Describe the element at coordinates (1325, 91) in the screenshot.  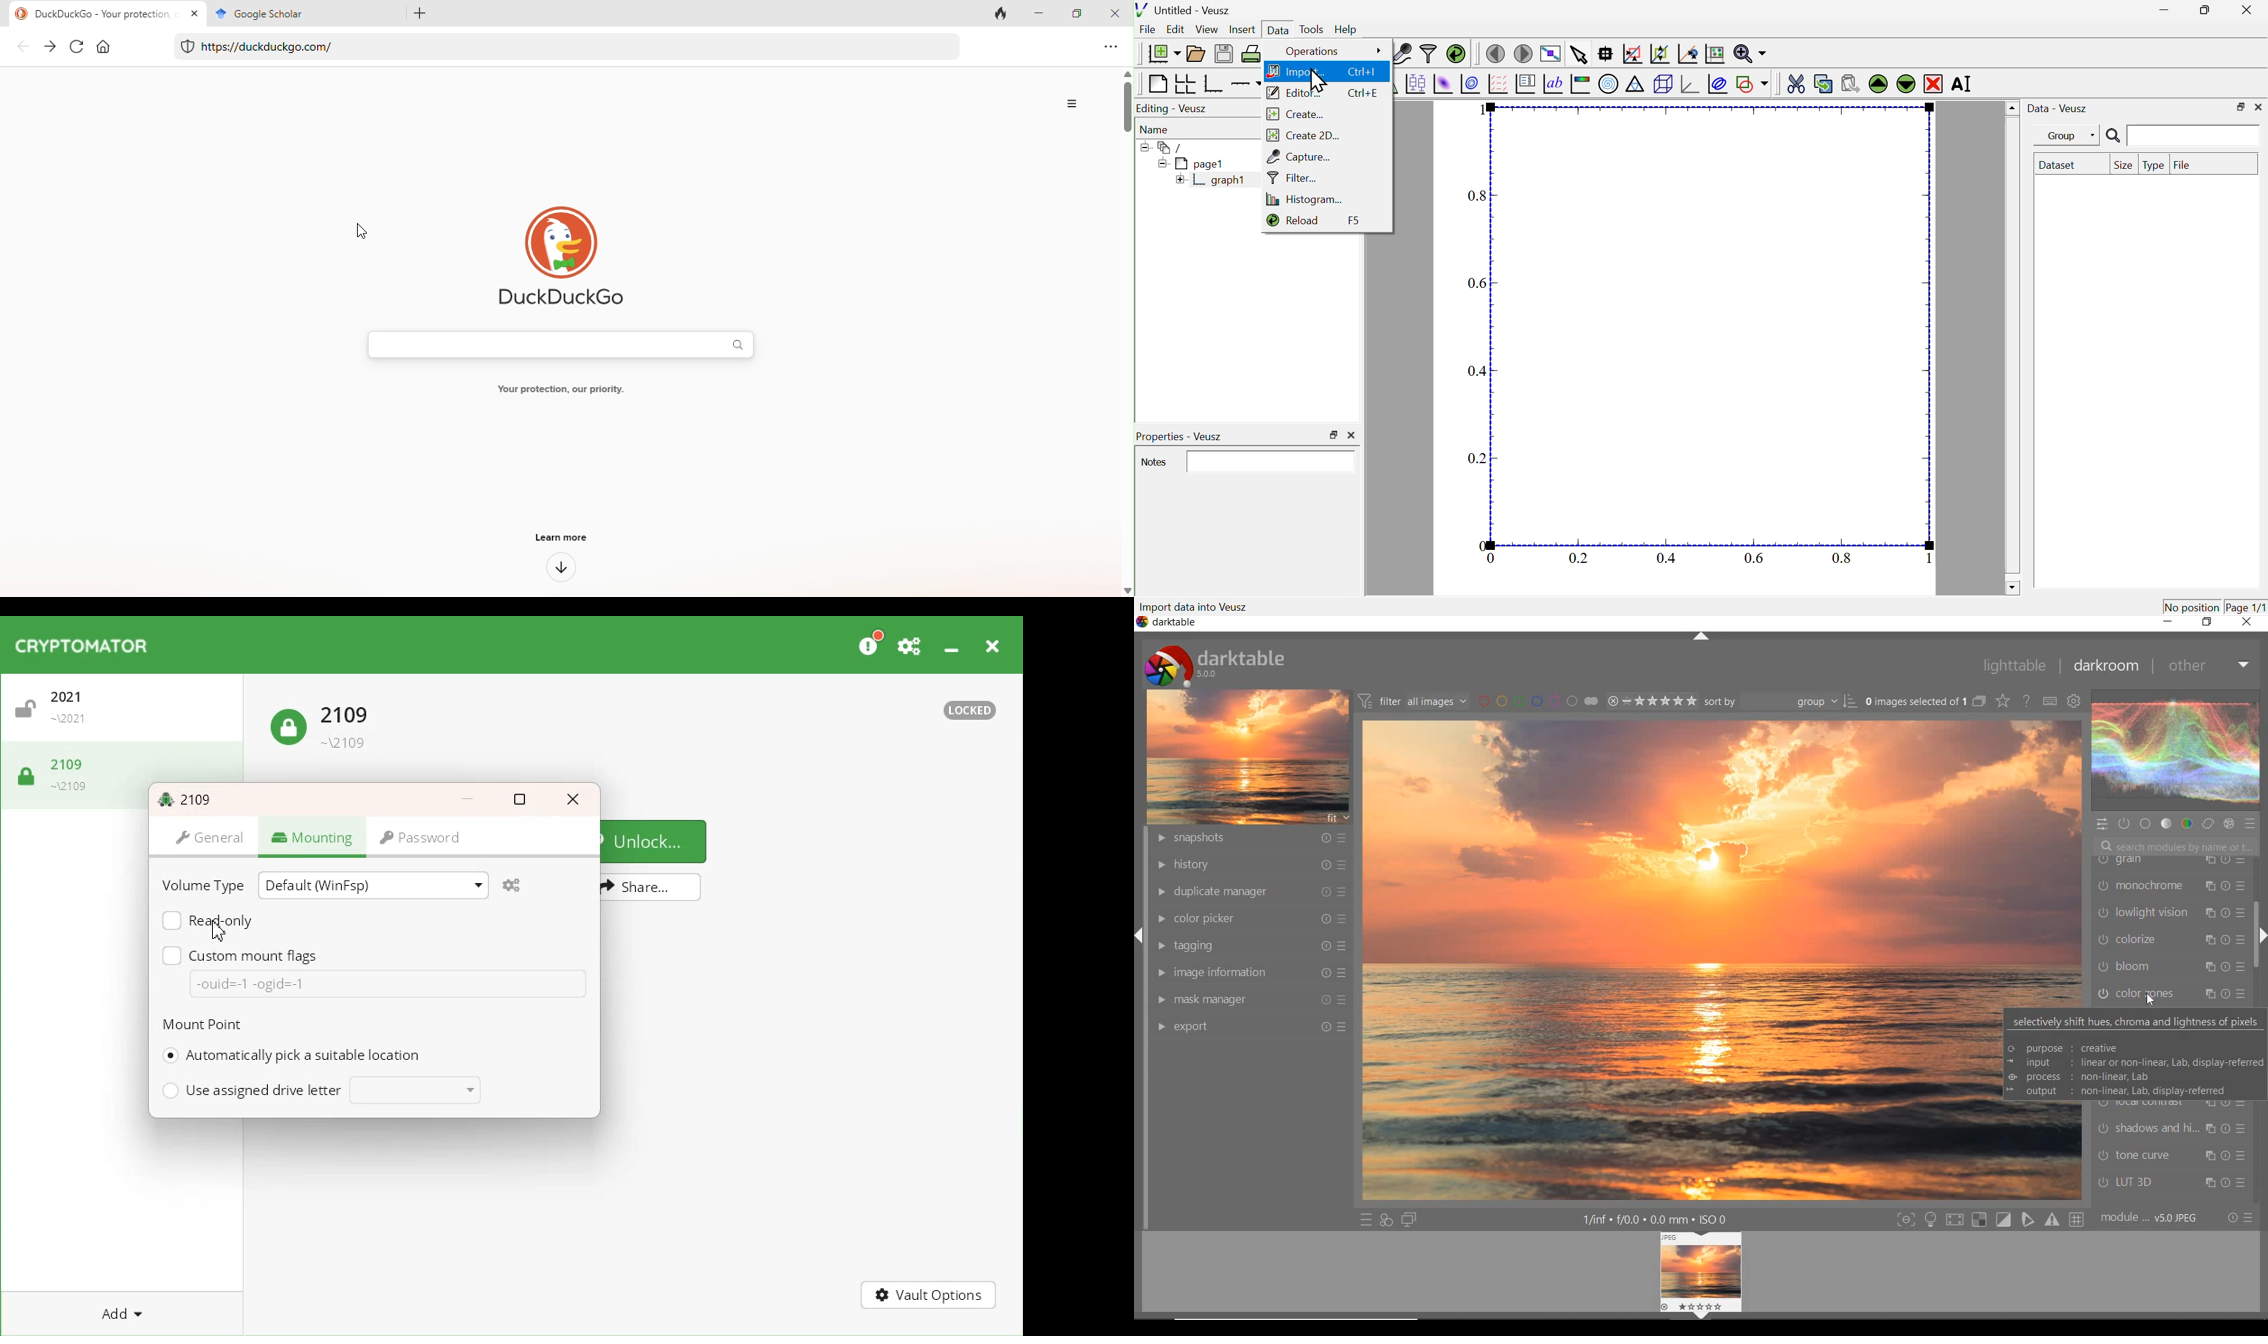
I see `editor Ctrl+E` at that location.